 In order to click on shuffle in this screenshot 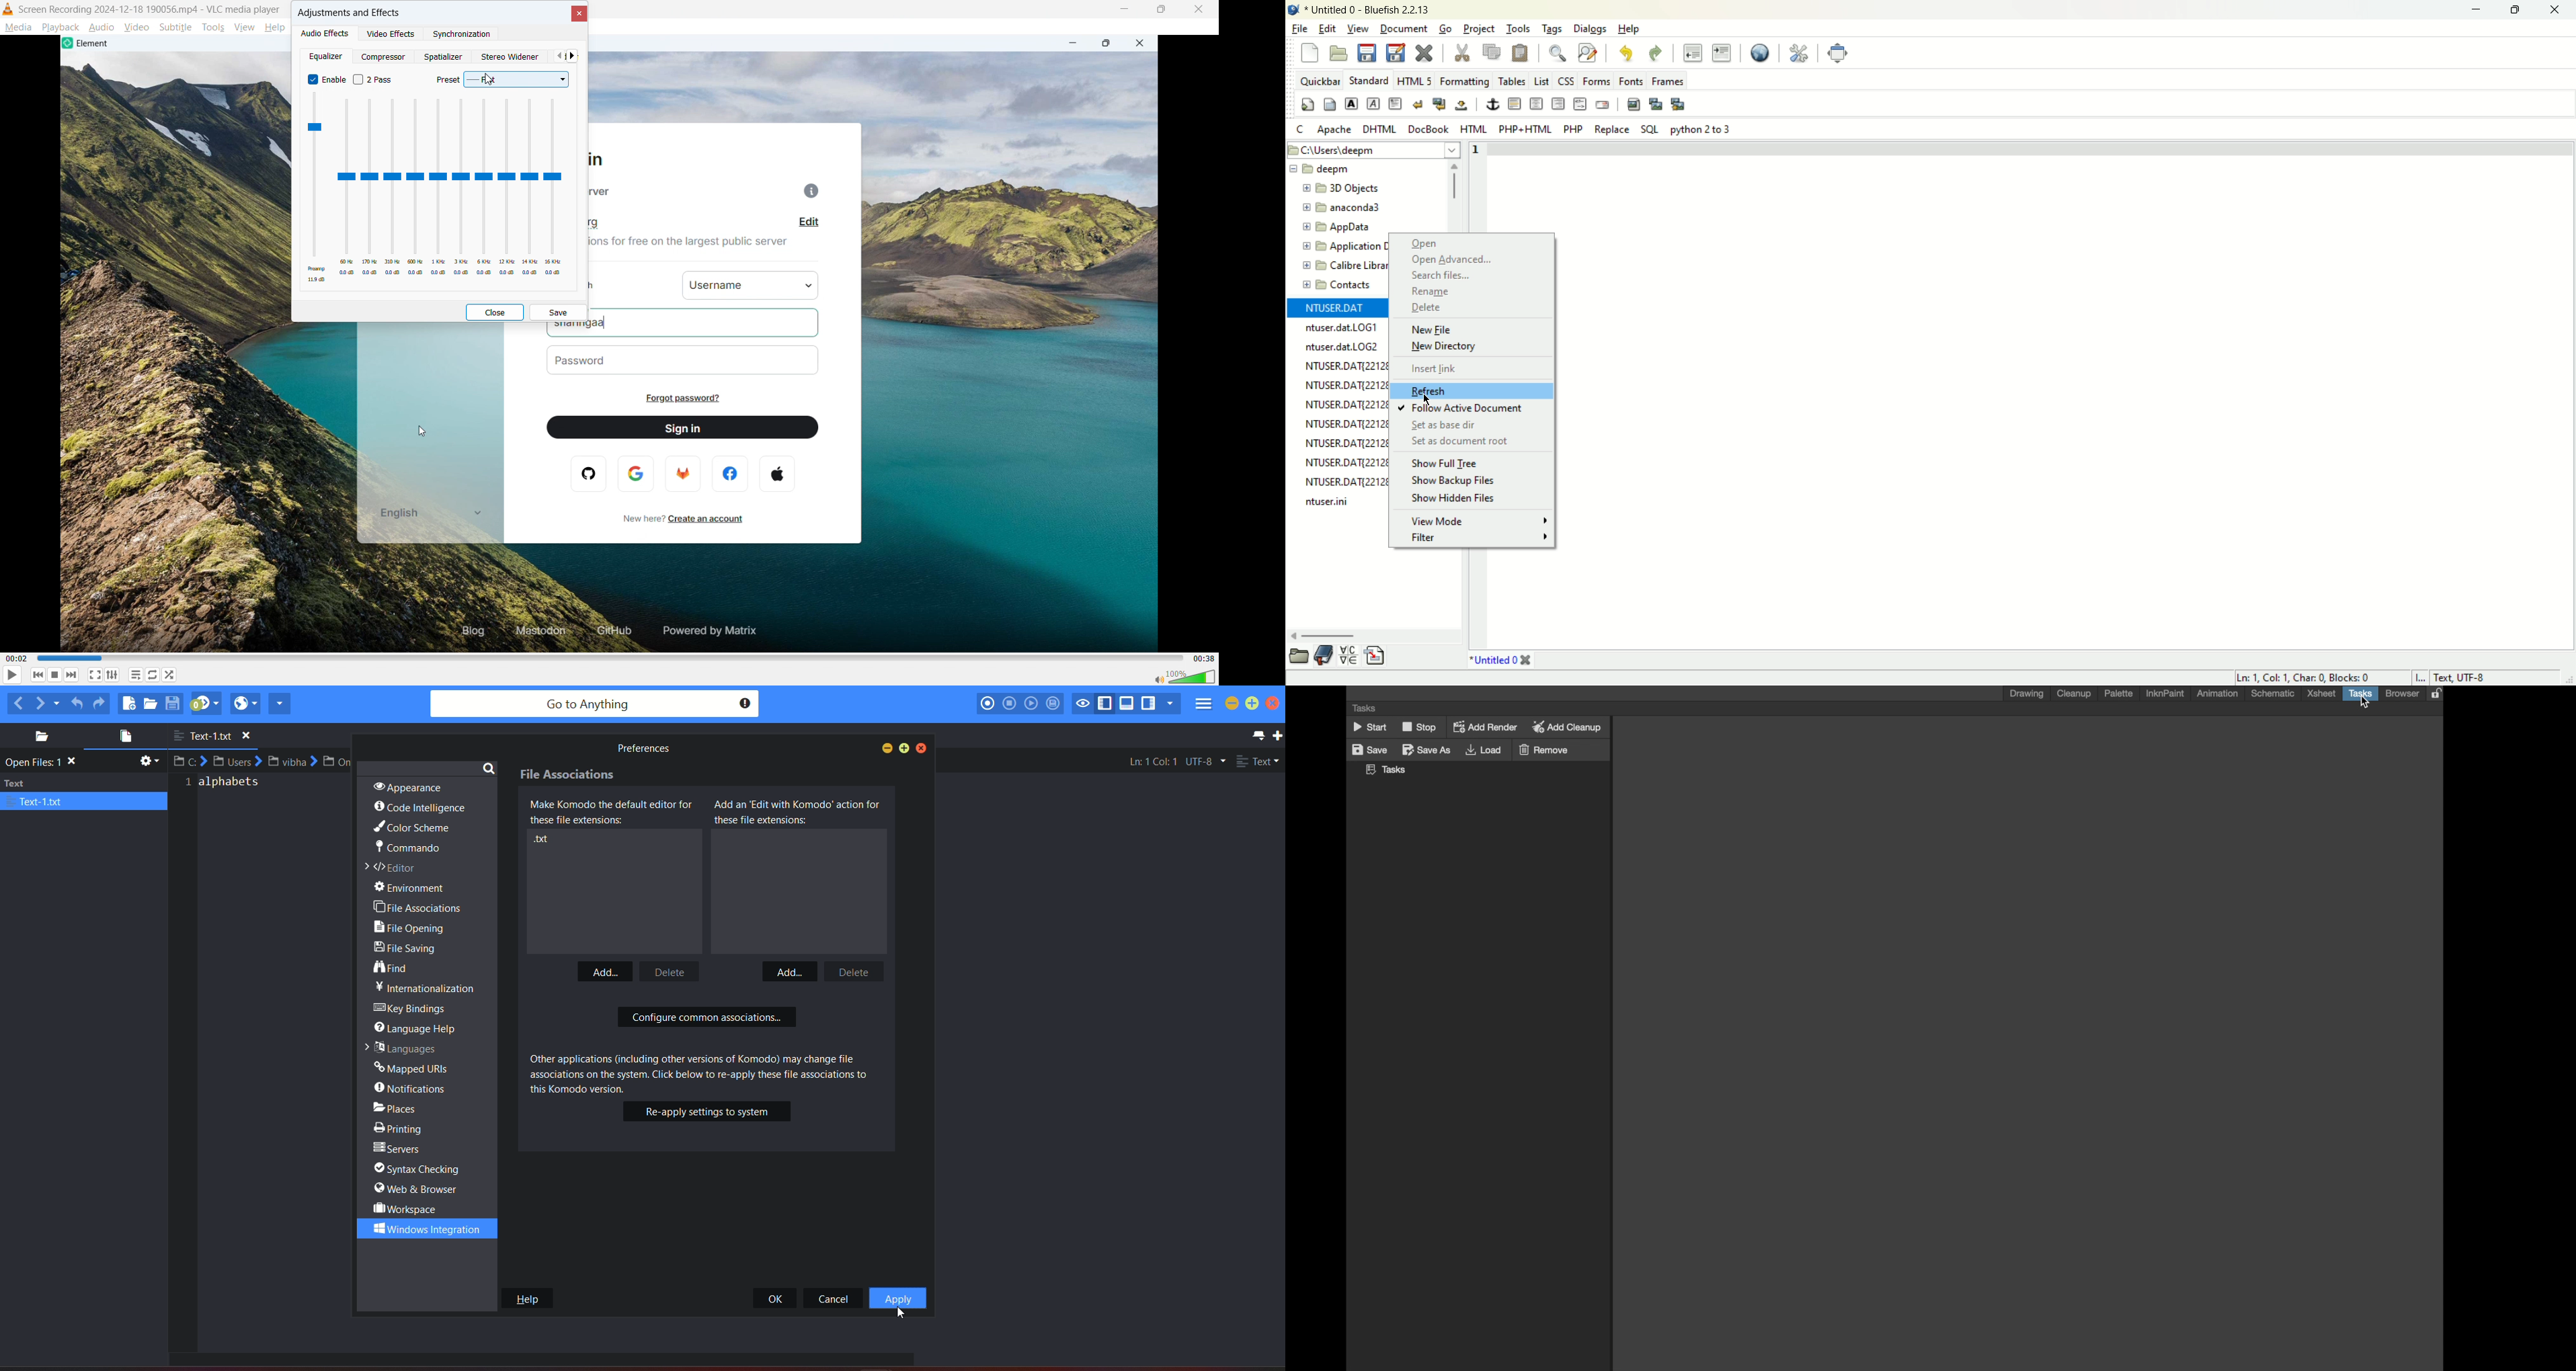, I will do `click(170, 675)`.